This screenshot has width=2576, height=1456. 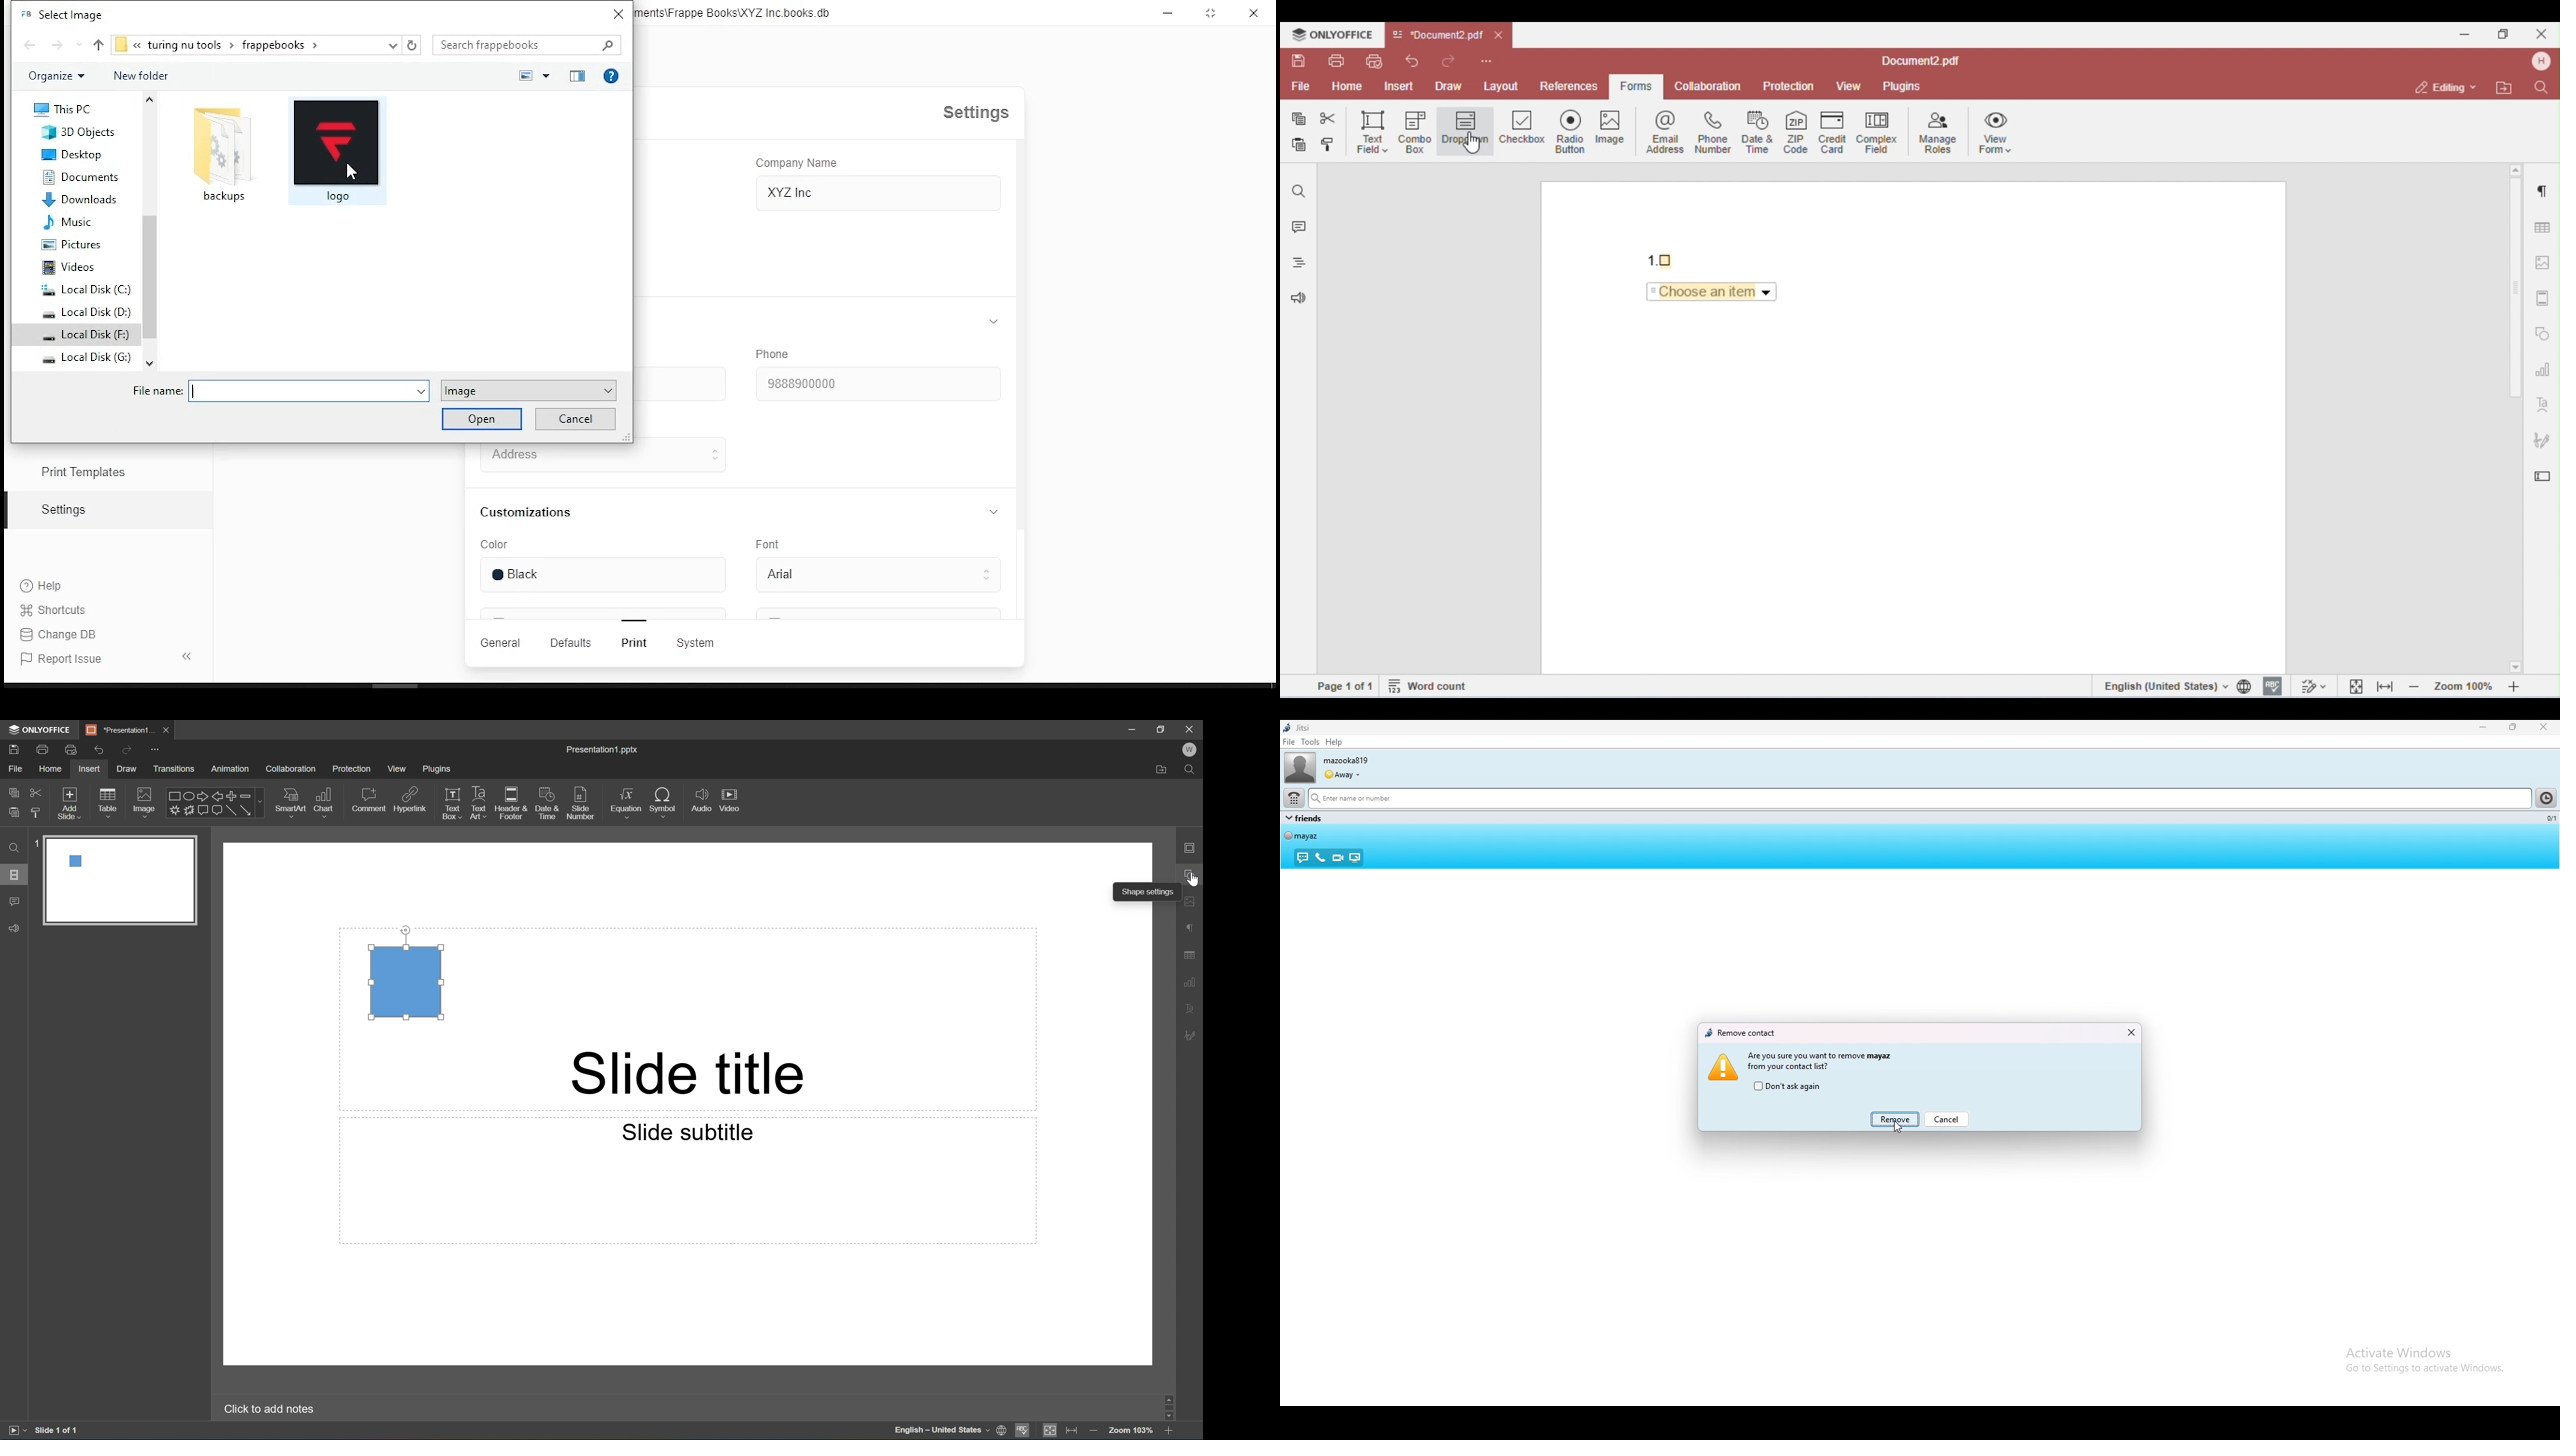 What do you see at coordinates (573, 420) in the screenshot?
I see `cancel` at bounding box center [573, 420].